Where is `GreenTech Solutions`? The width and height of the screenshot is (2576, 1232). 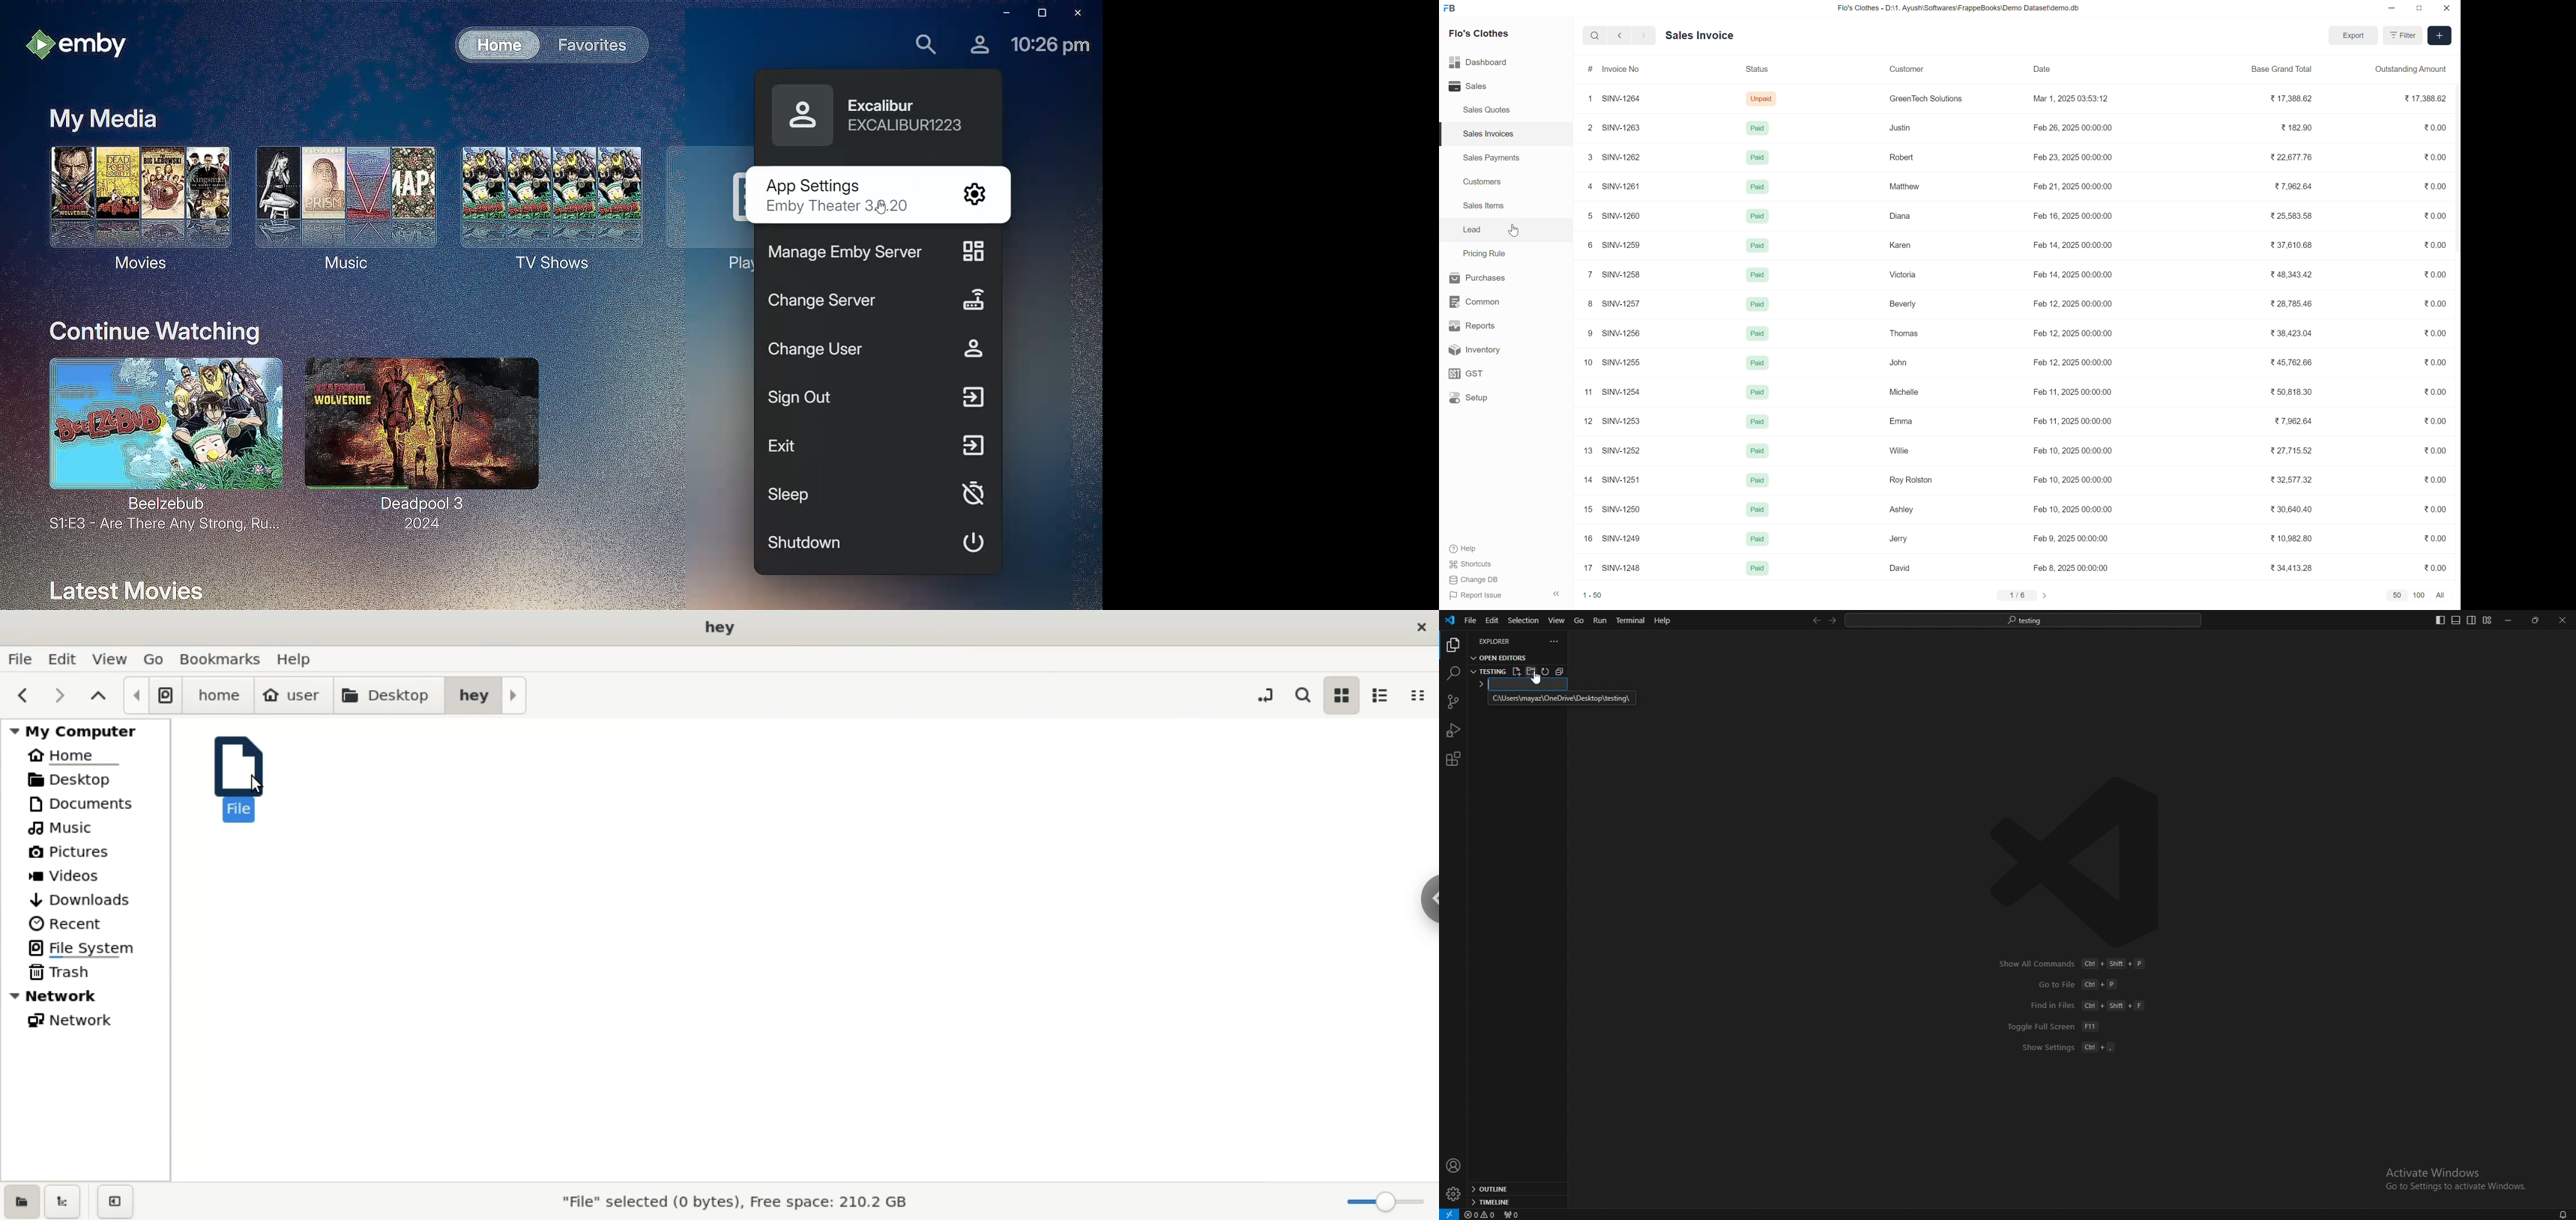
GreenTech Solutions is located at coordinates (1923, 97).